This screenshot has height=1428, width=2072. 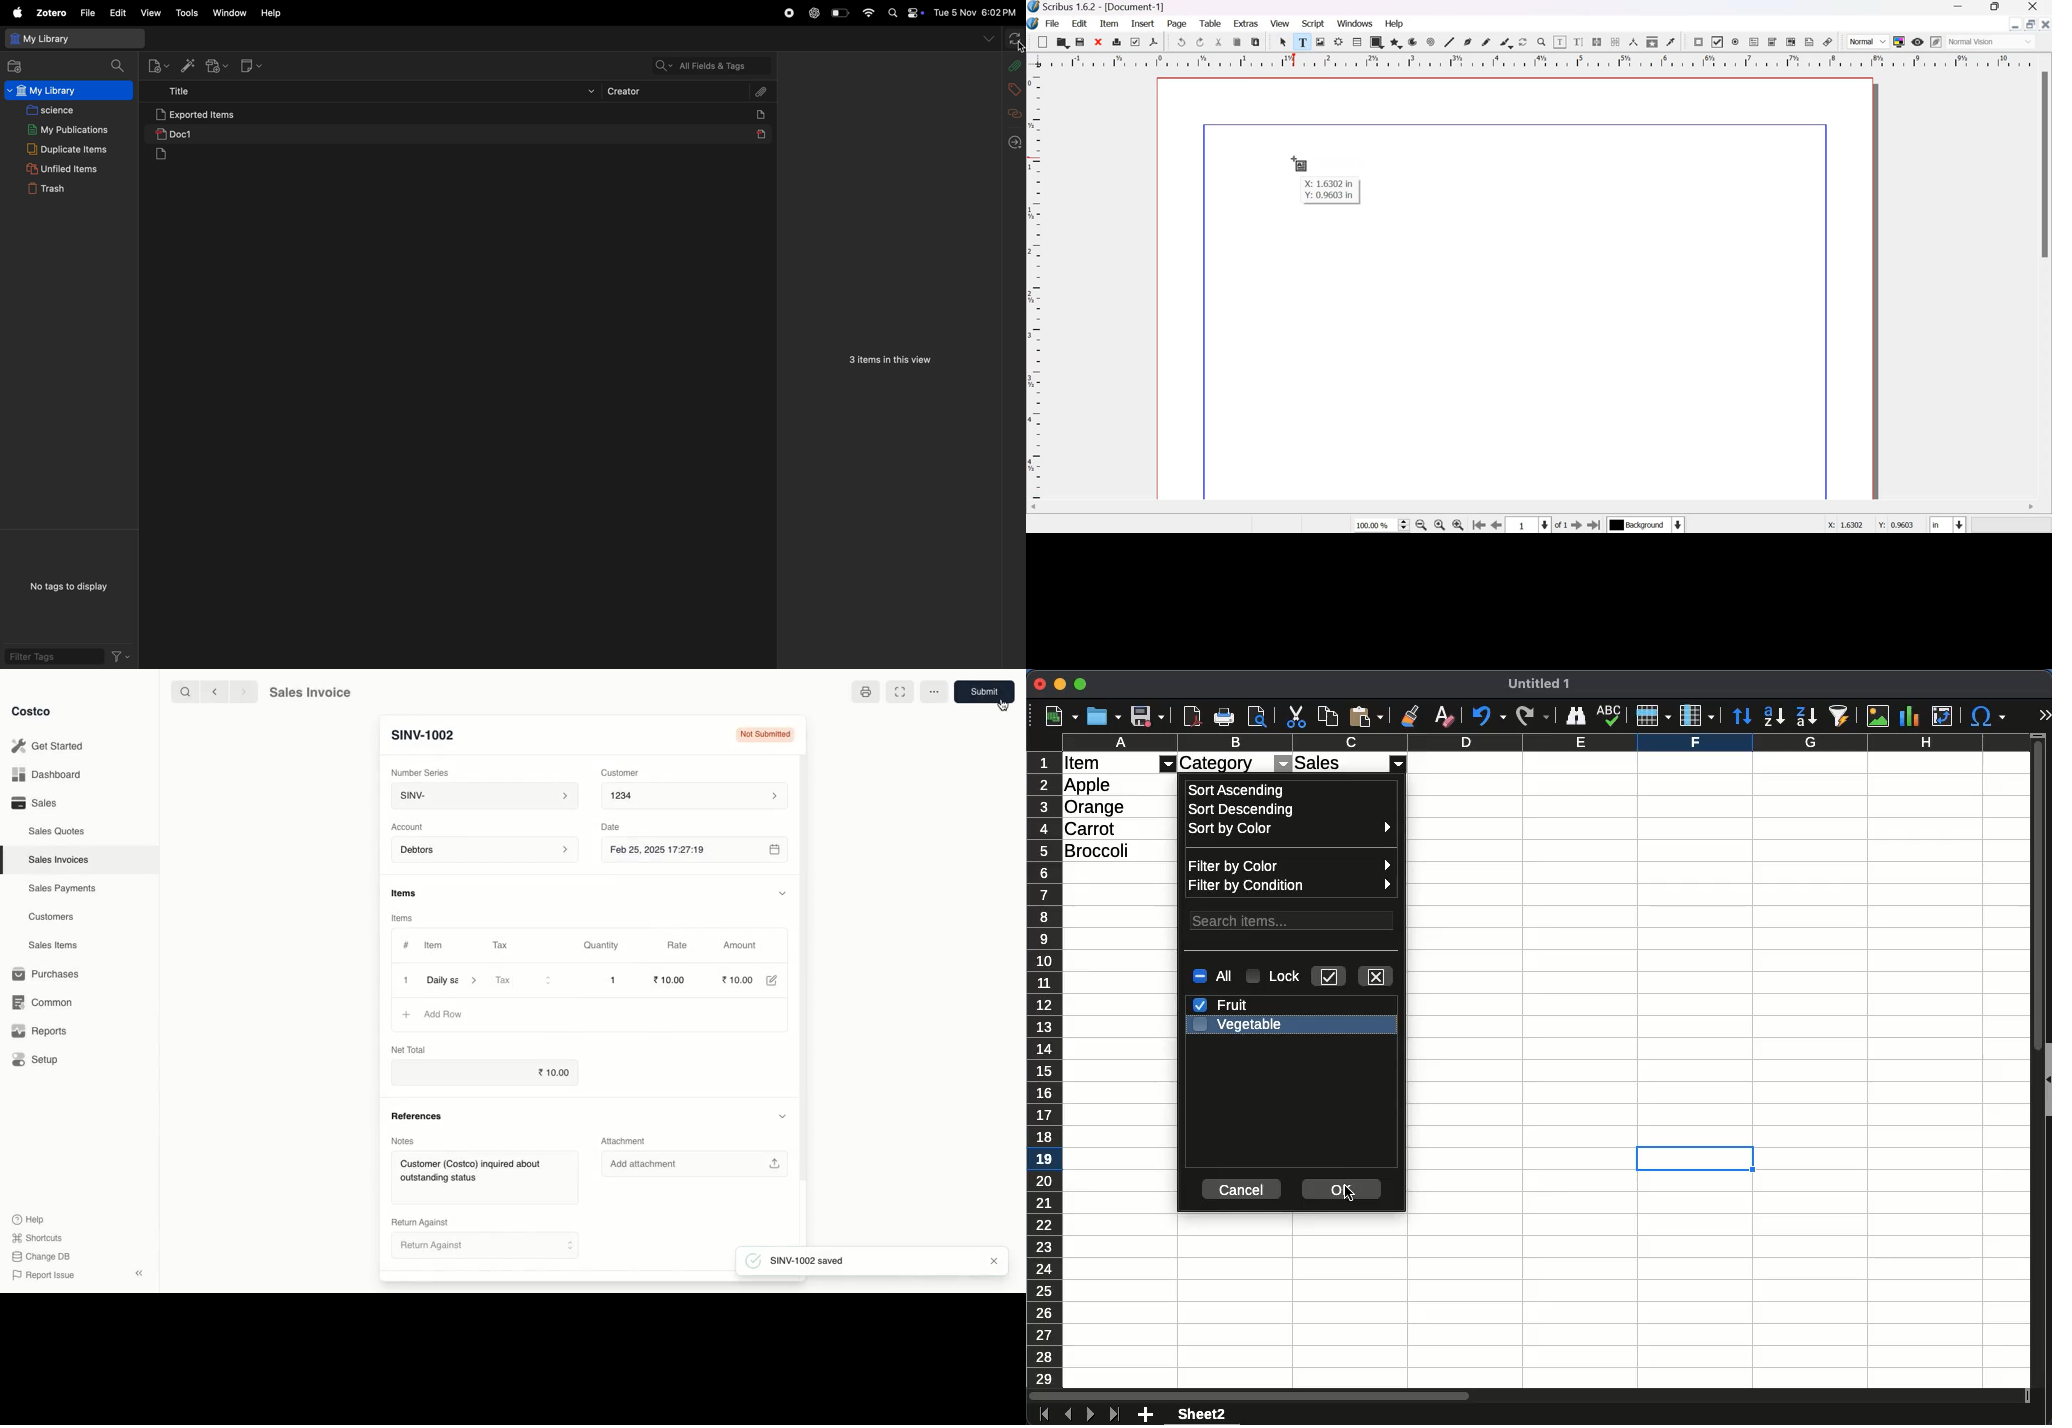 What do you see at coordinates (746, 946) in the screenshot?
I see `‘Amount` at bounding box center [746, 946].